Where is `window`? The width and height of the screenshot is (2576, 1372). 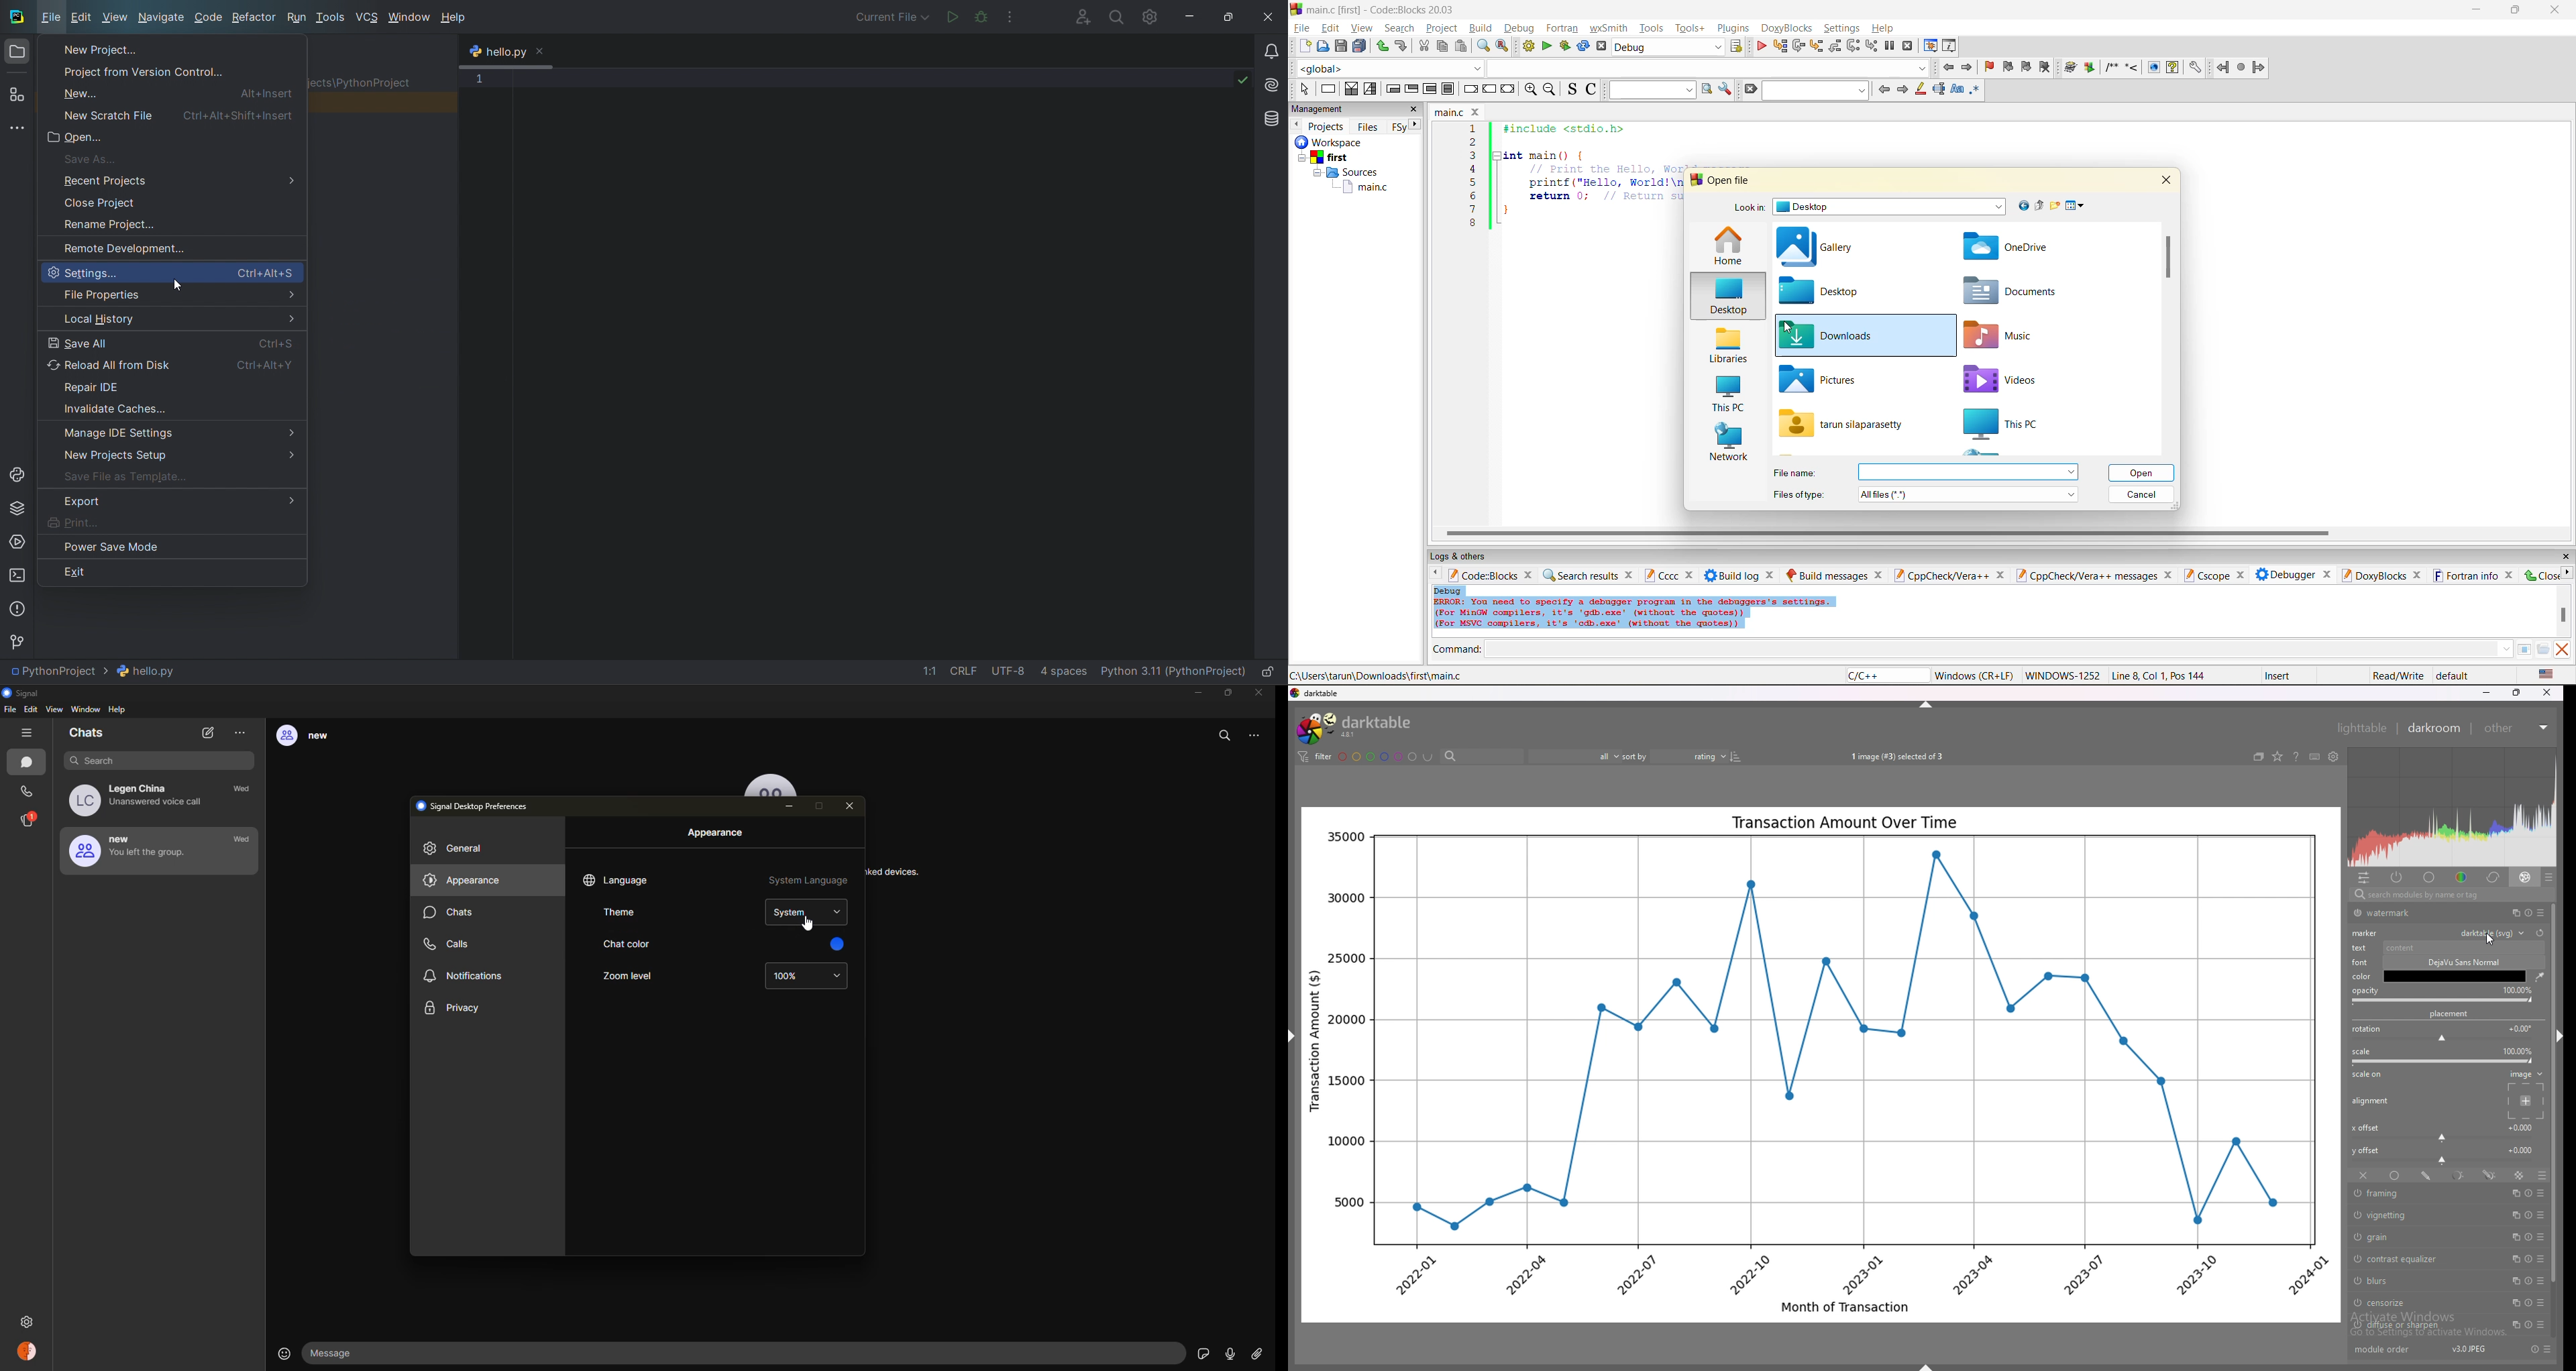 window is located at coordinates (407, 15).